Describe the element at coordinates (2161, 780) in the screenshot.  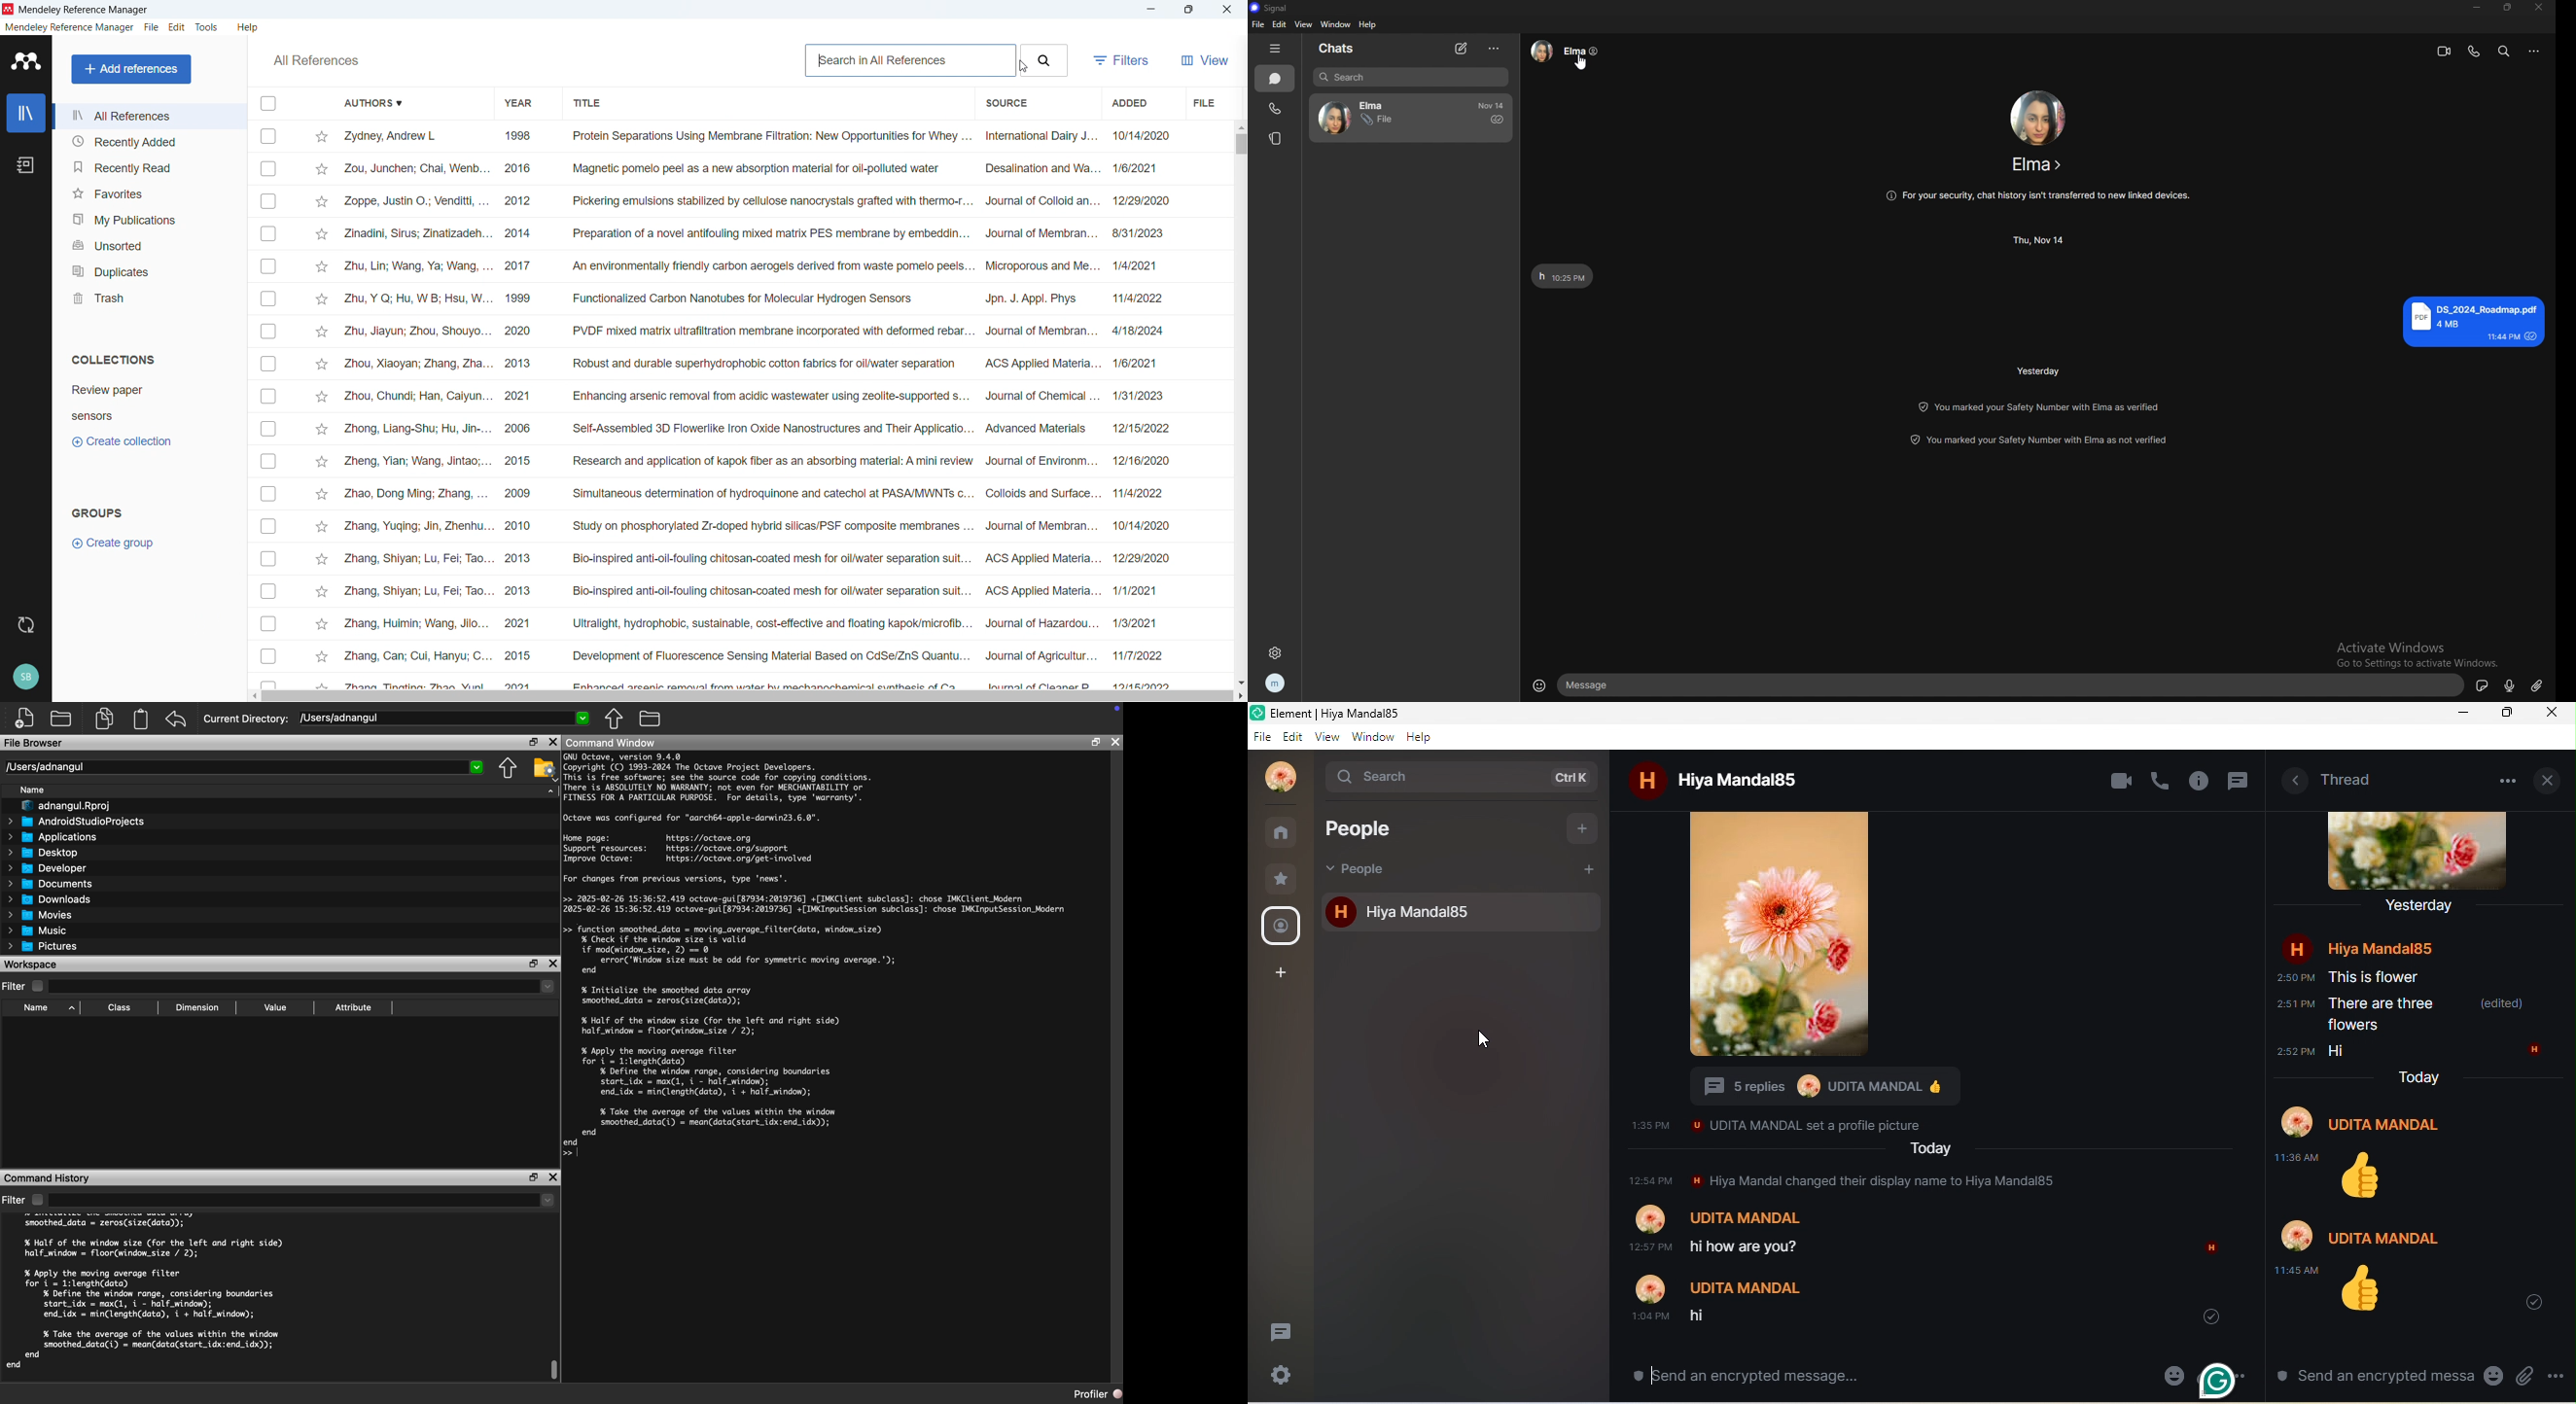
I see `voice call` at that location.